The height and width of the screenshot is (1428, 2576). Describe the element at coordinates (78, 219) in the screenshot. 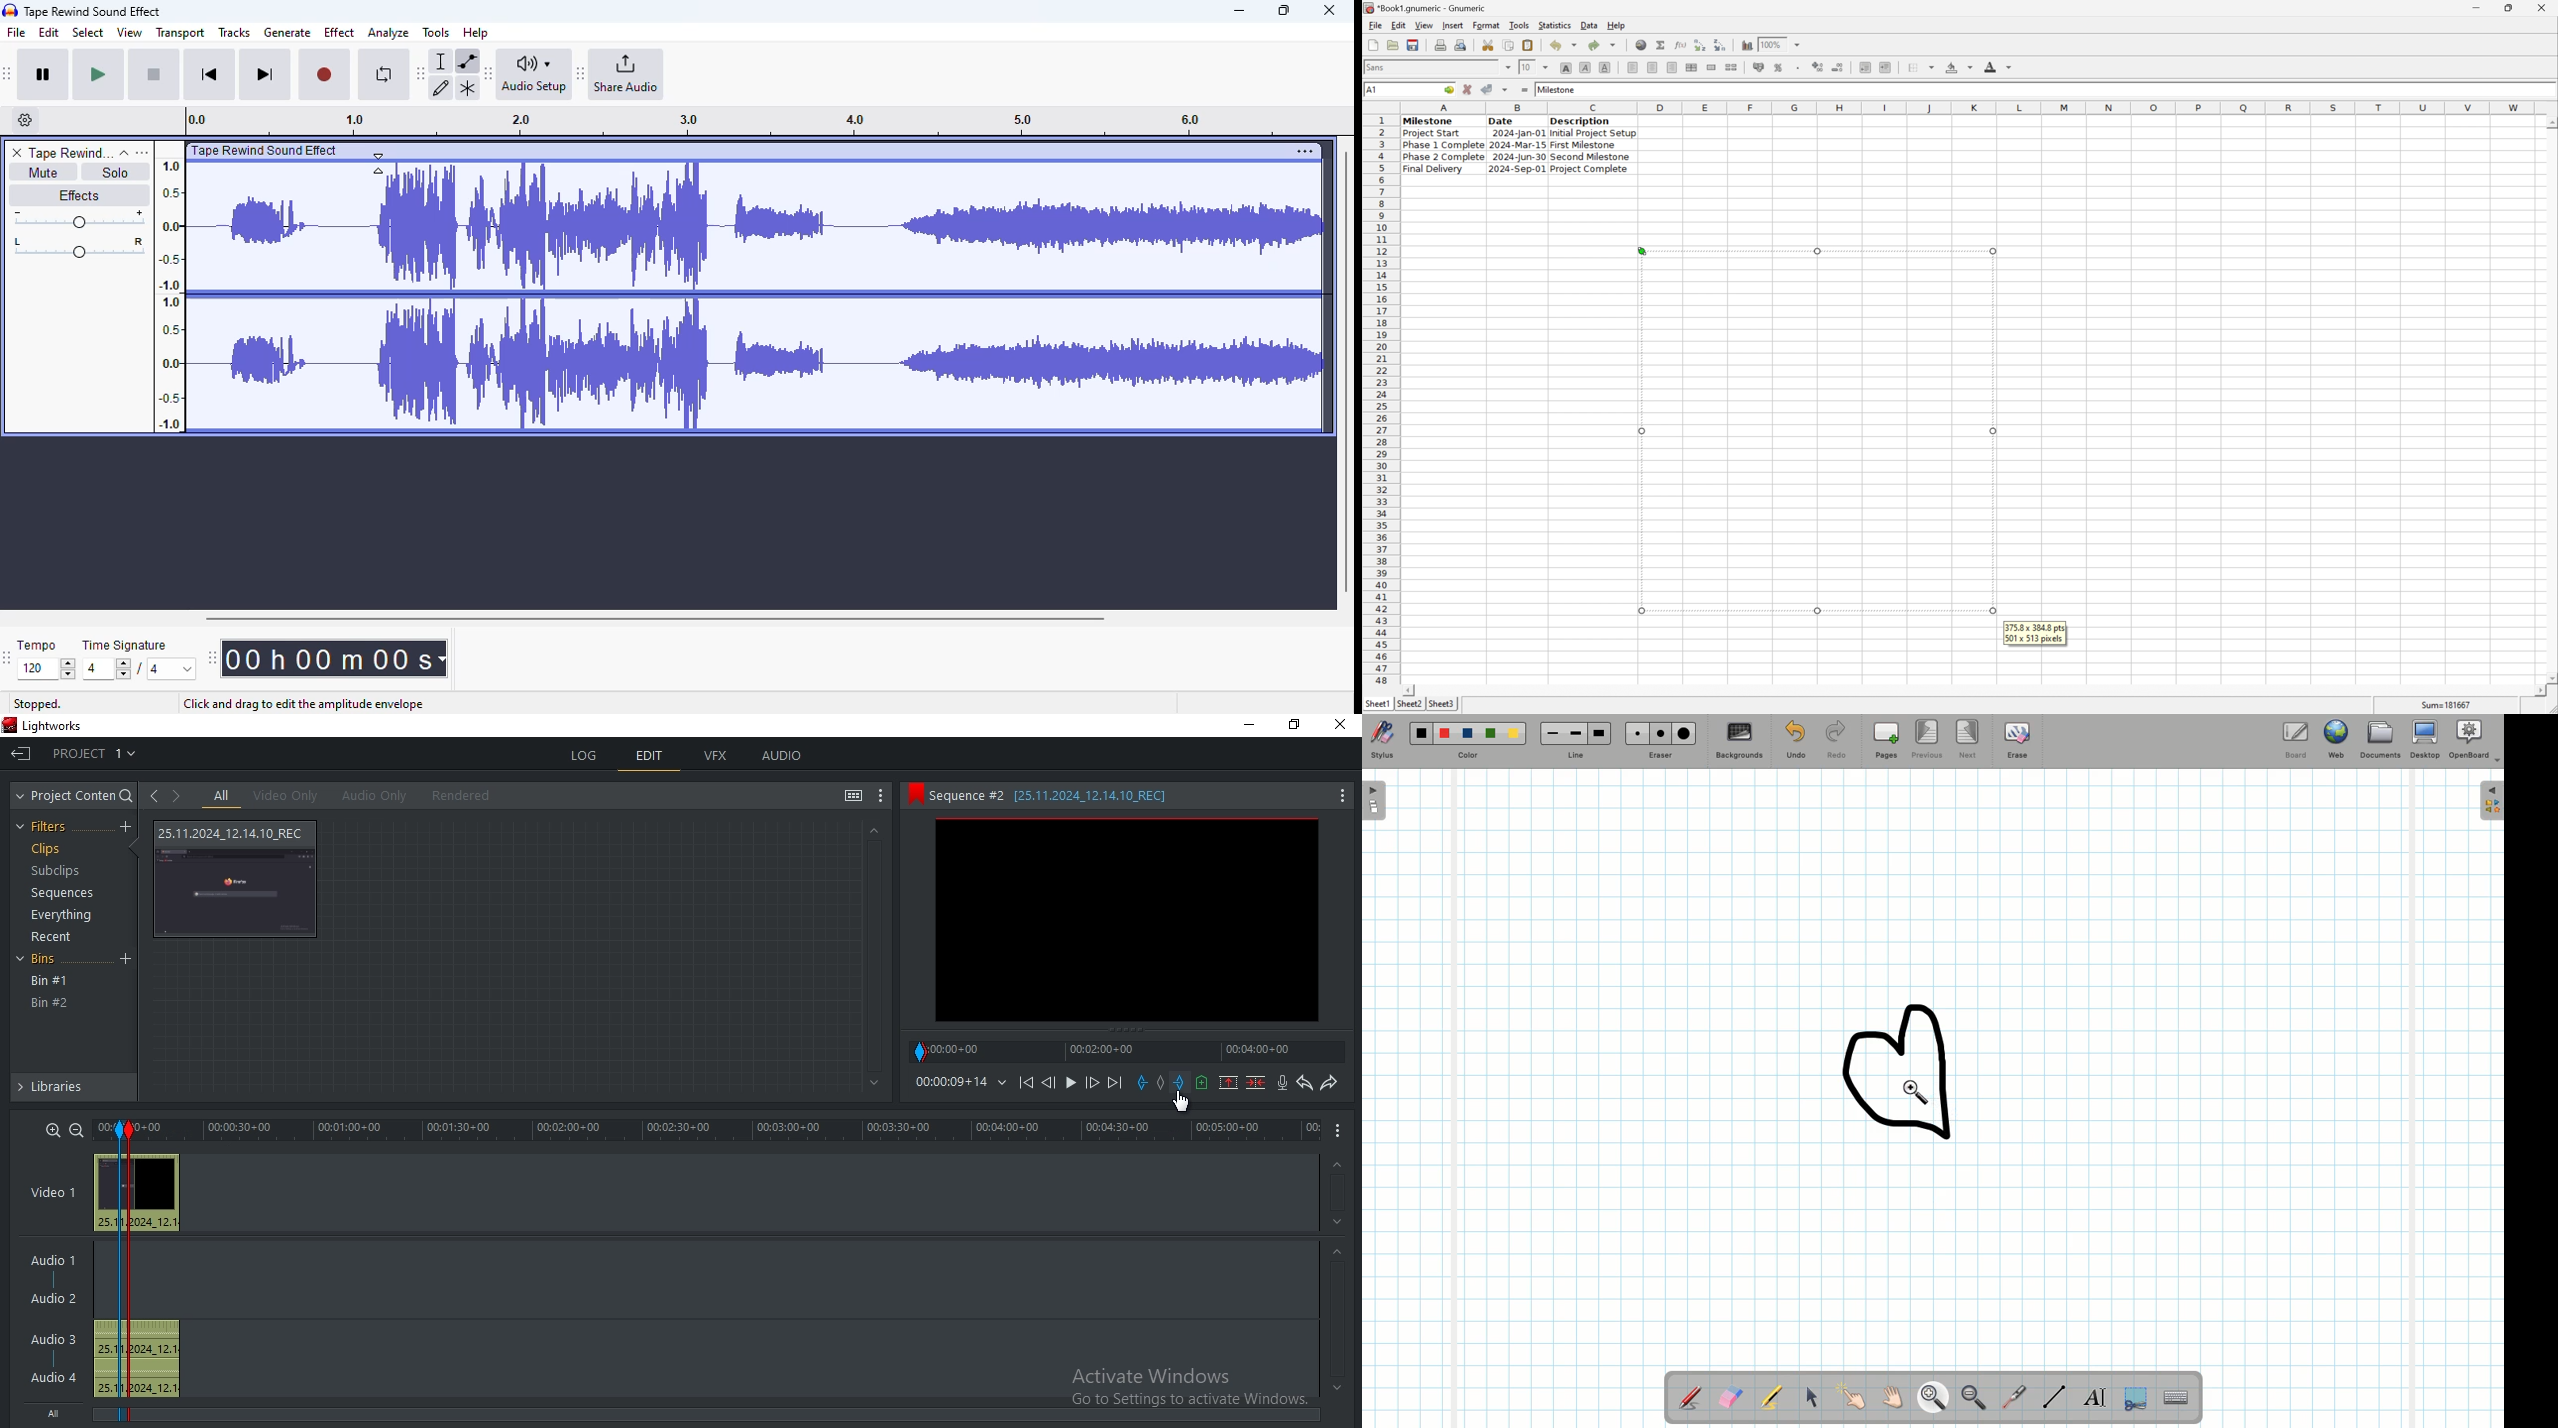

I see `Change volume` at that location.